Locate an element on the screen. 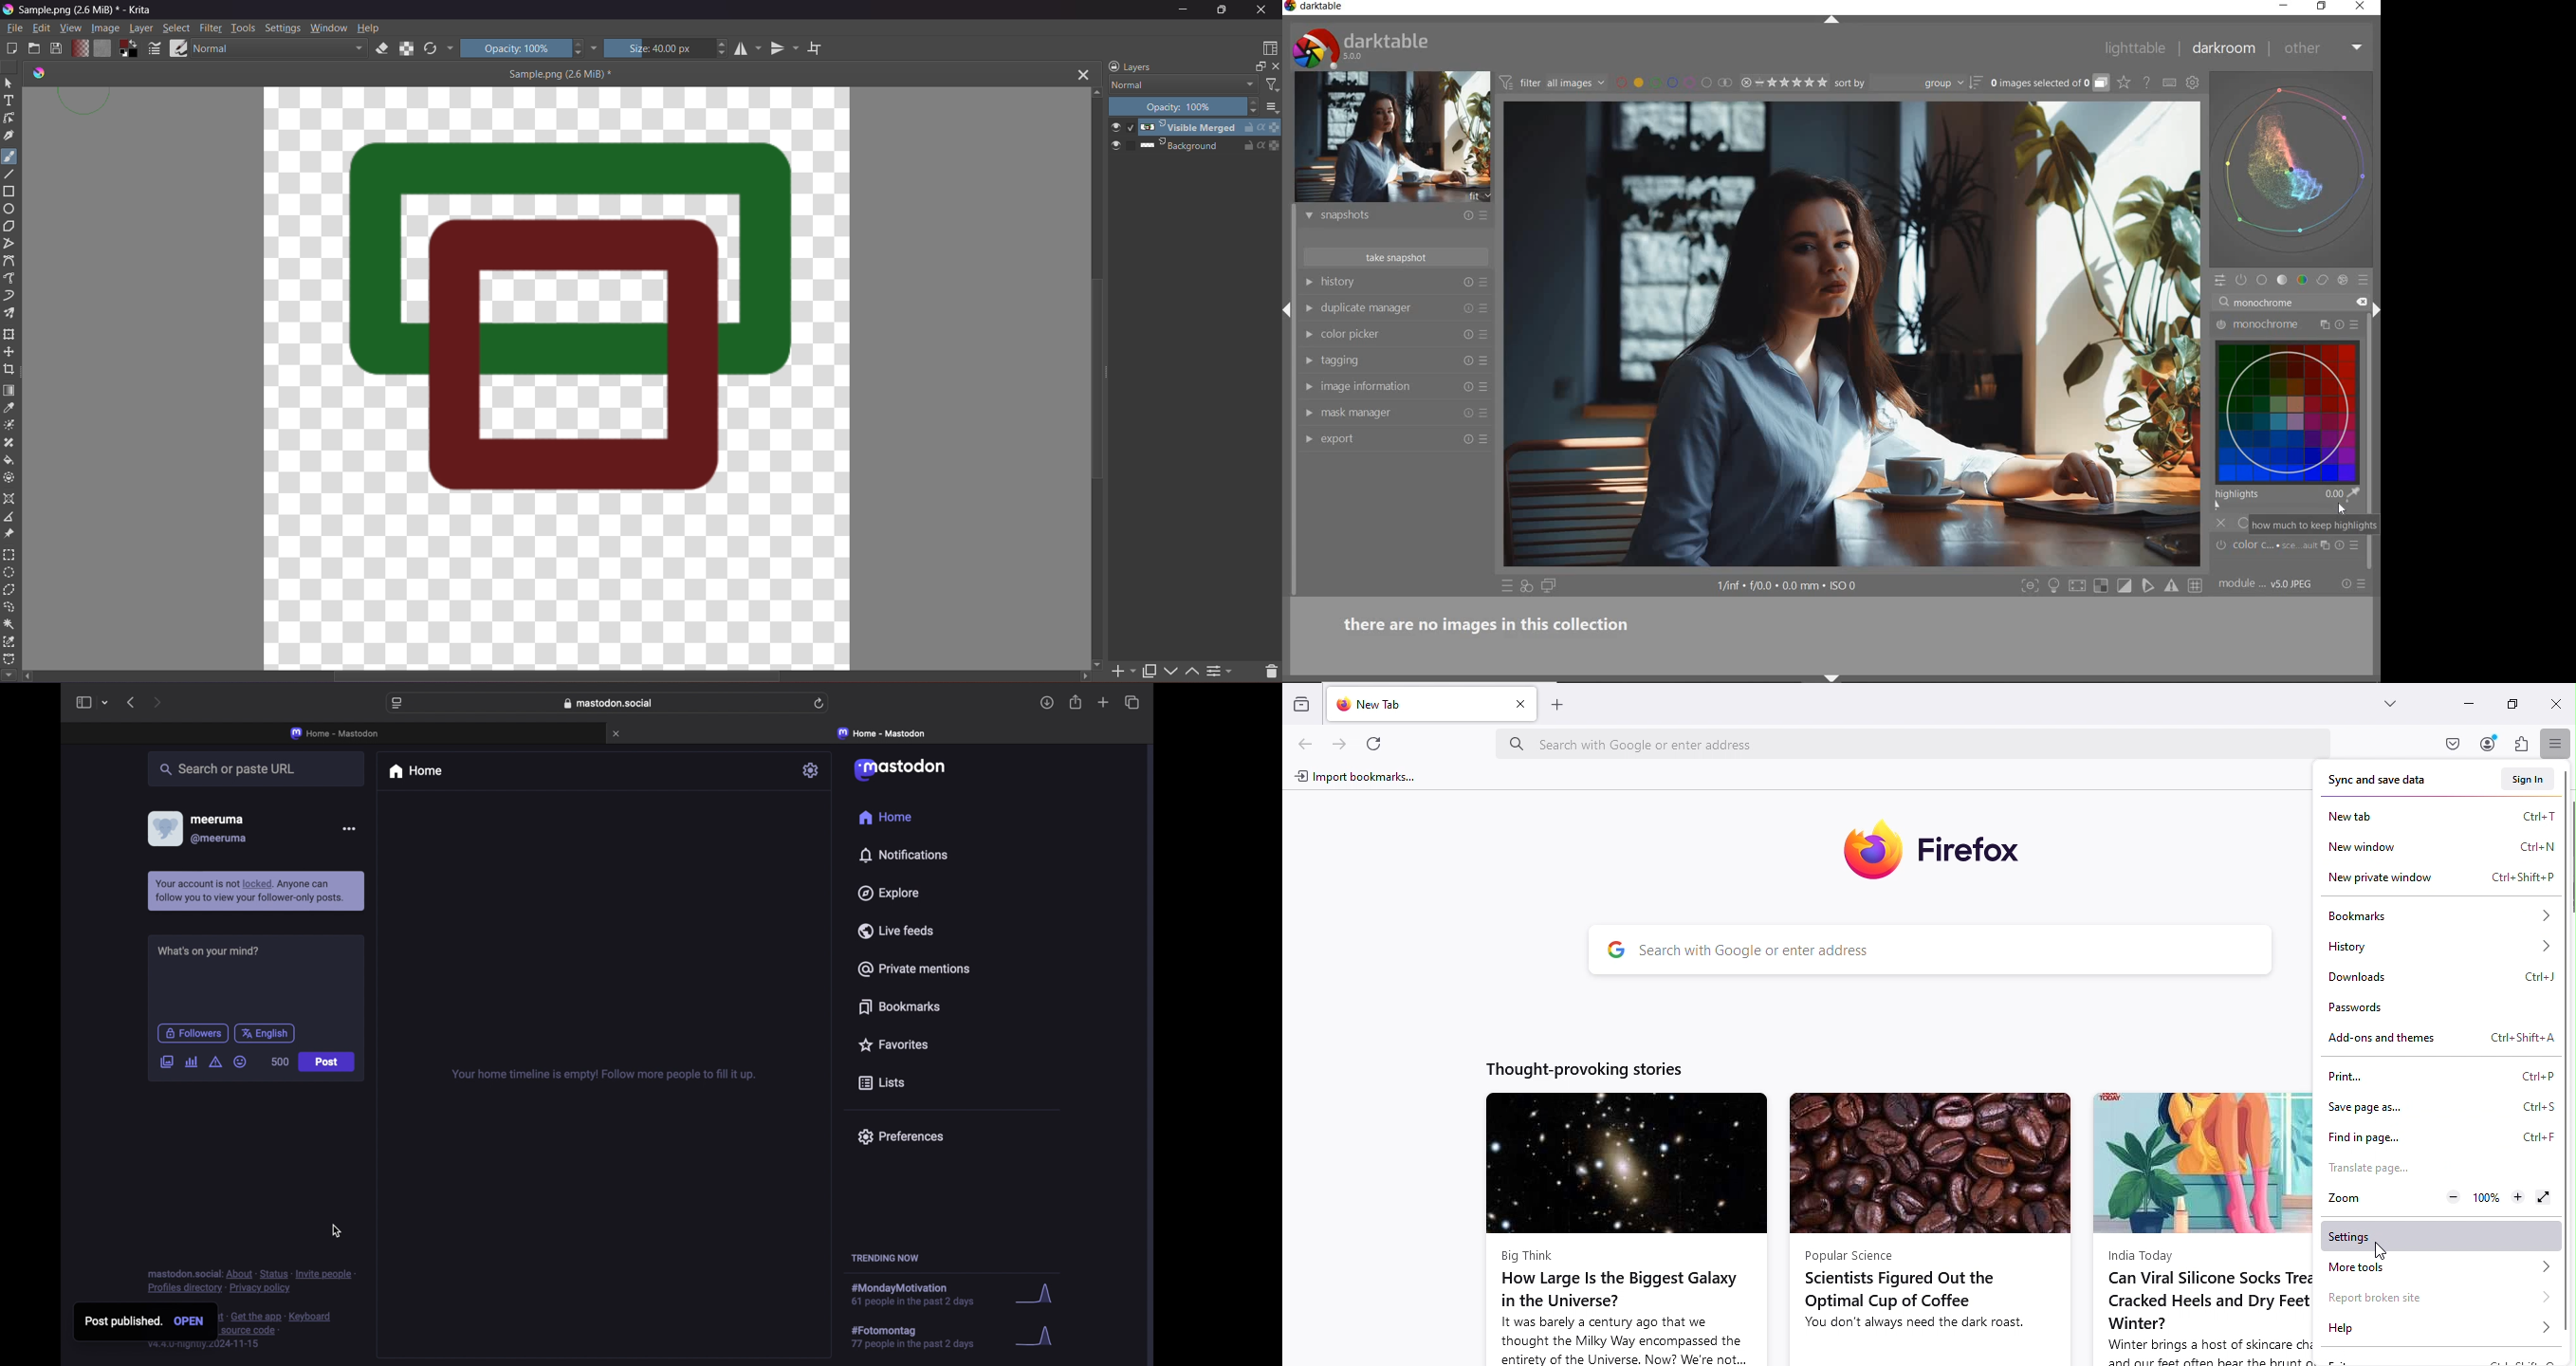  base is located at coordinates (2263, 281).